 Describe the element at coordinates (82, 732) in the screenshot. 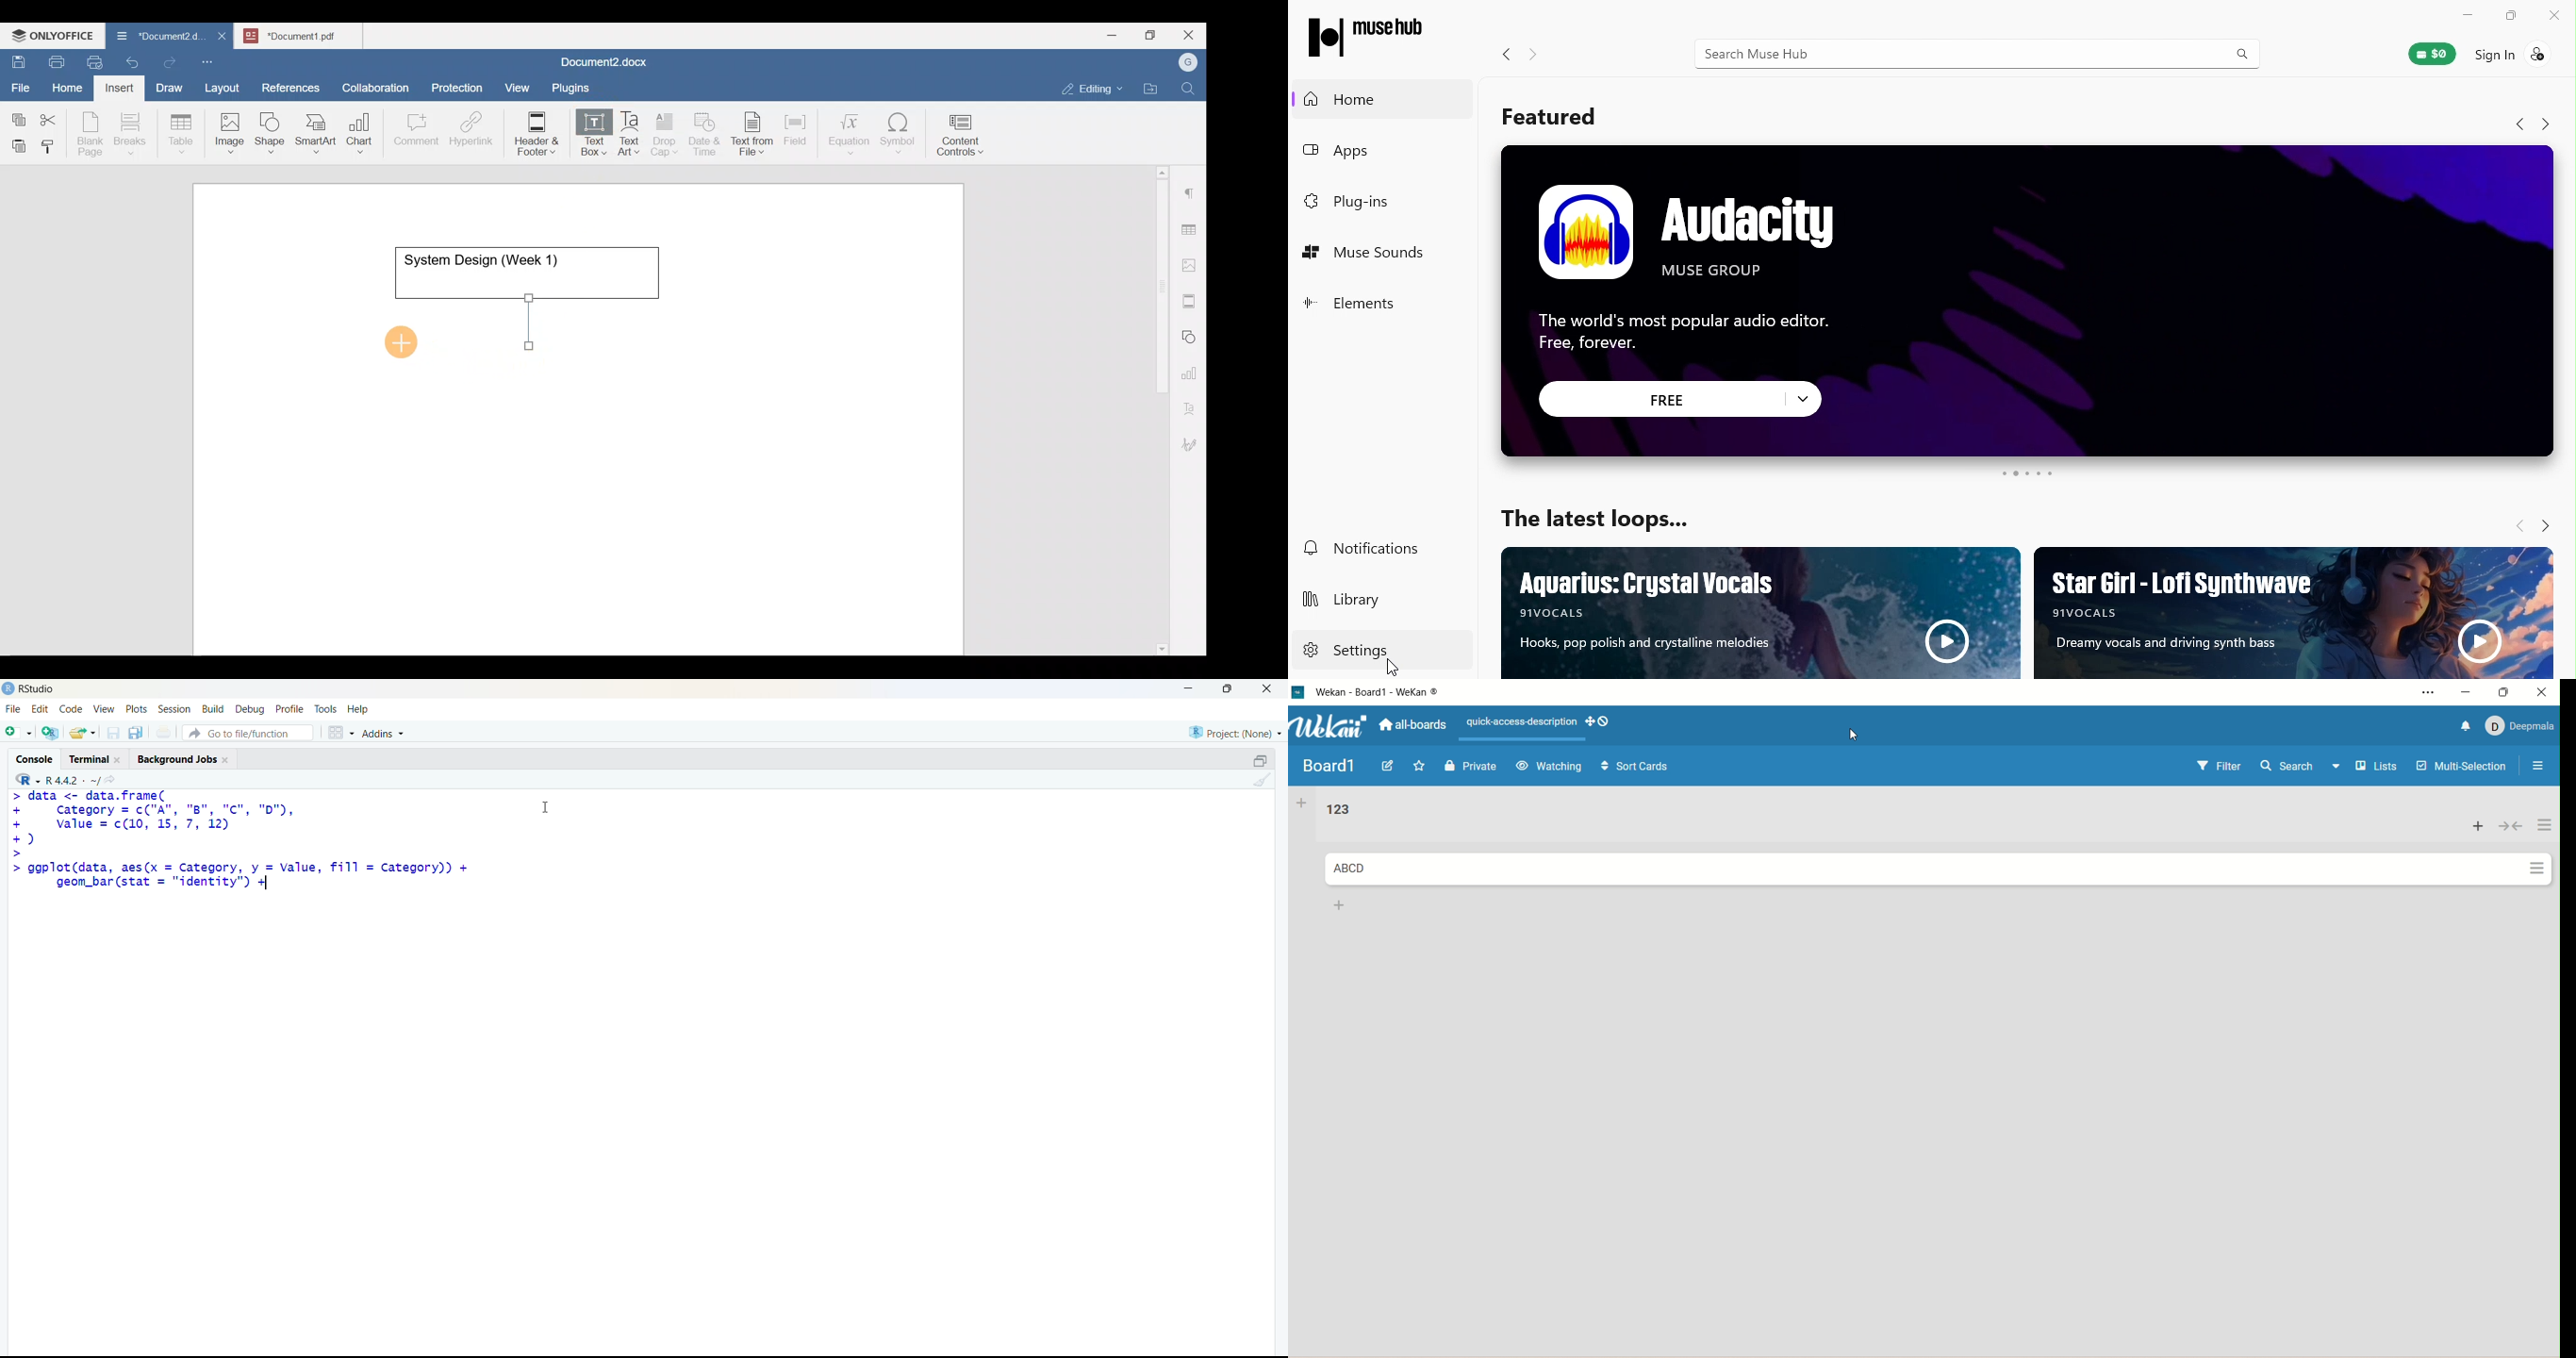

I see `open an existing file` at that location.